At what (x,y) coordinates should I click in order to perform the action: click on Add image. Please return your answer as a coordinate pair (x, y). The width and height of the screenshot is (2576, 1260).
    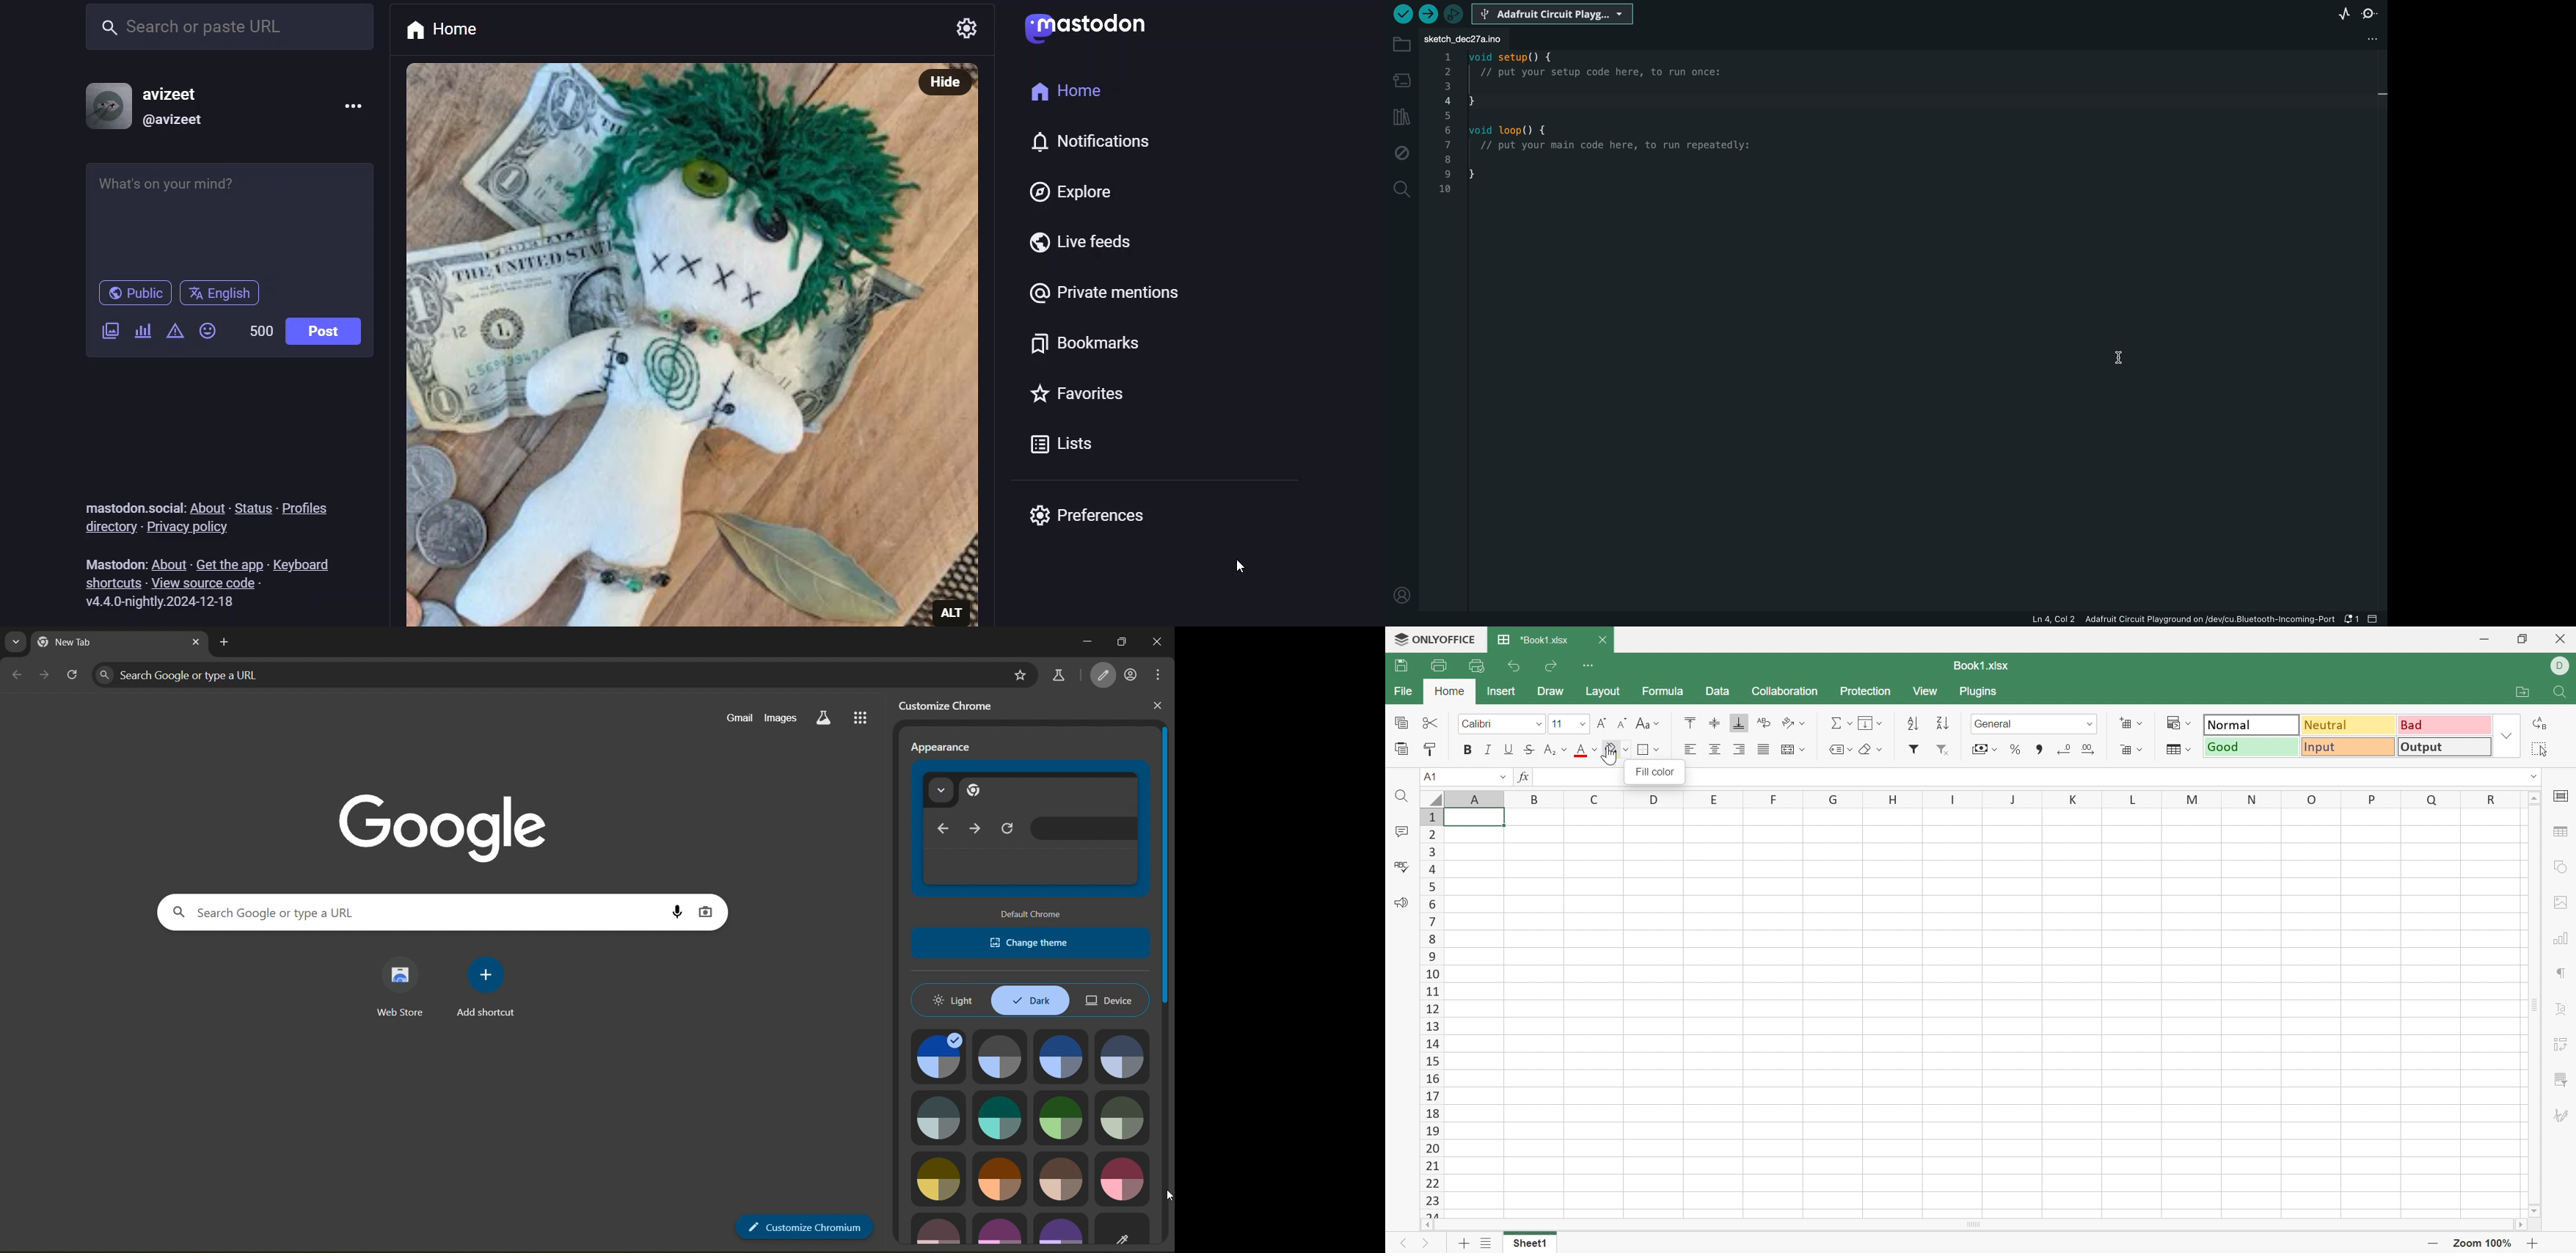
    Looking at the image, I should click on (109, 329).